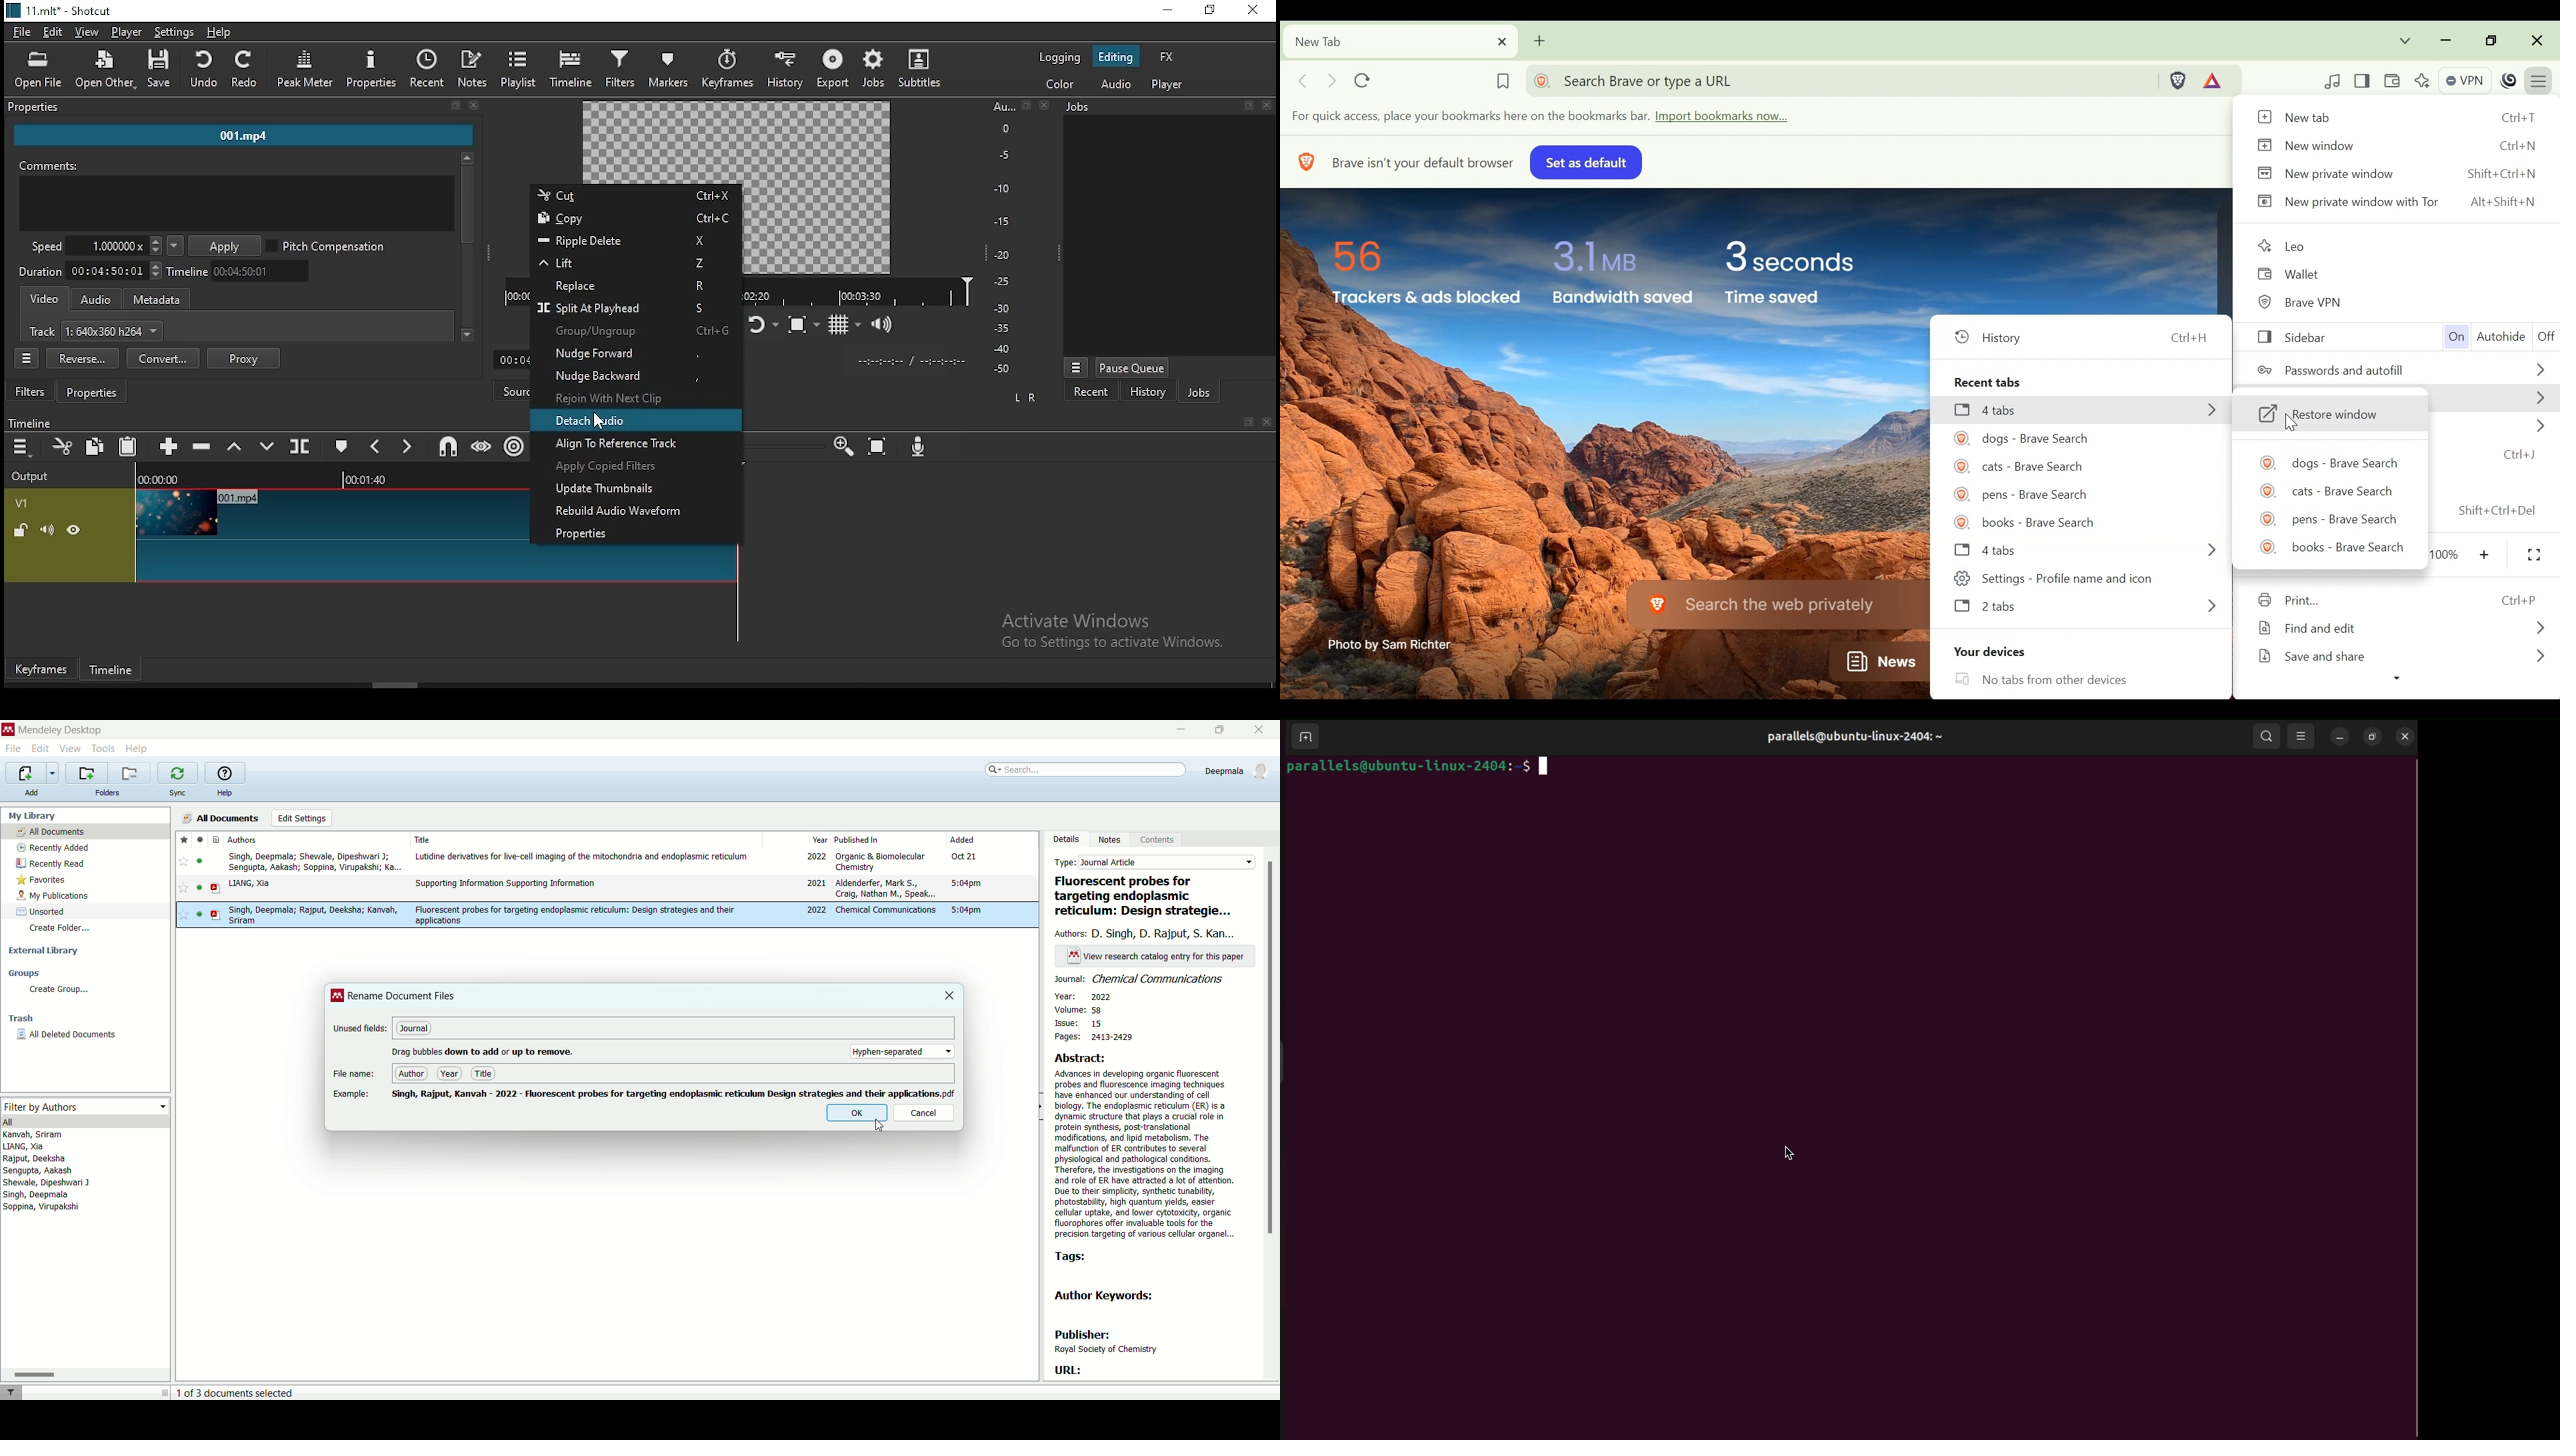 This screenshot has height=1456, width=2576. Describe the element at coordinates (106, 67) in the screenshot. I see `open other` at that location.